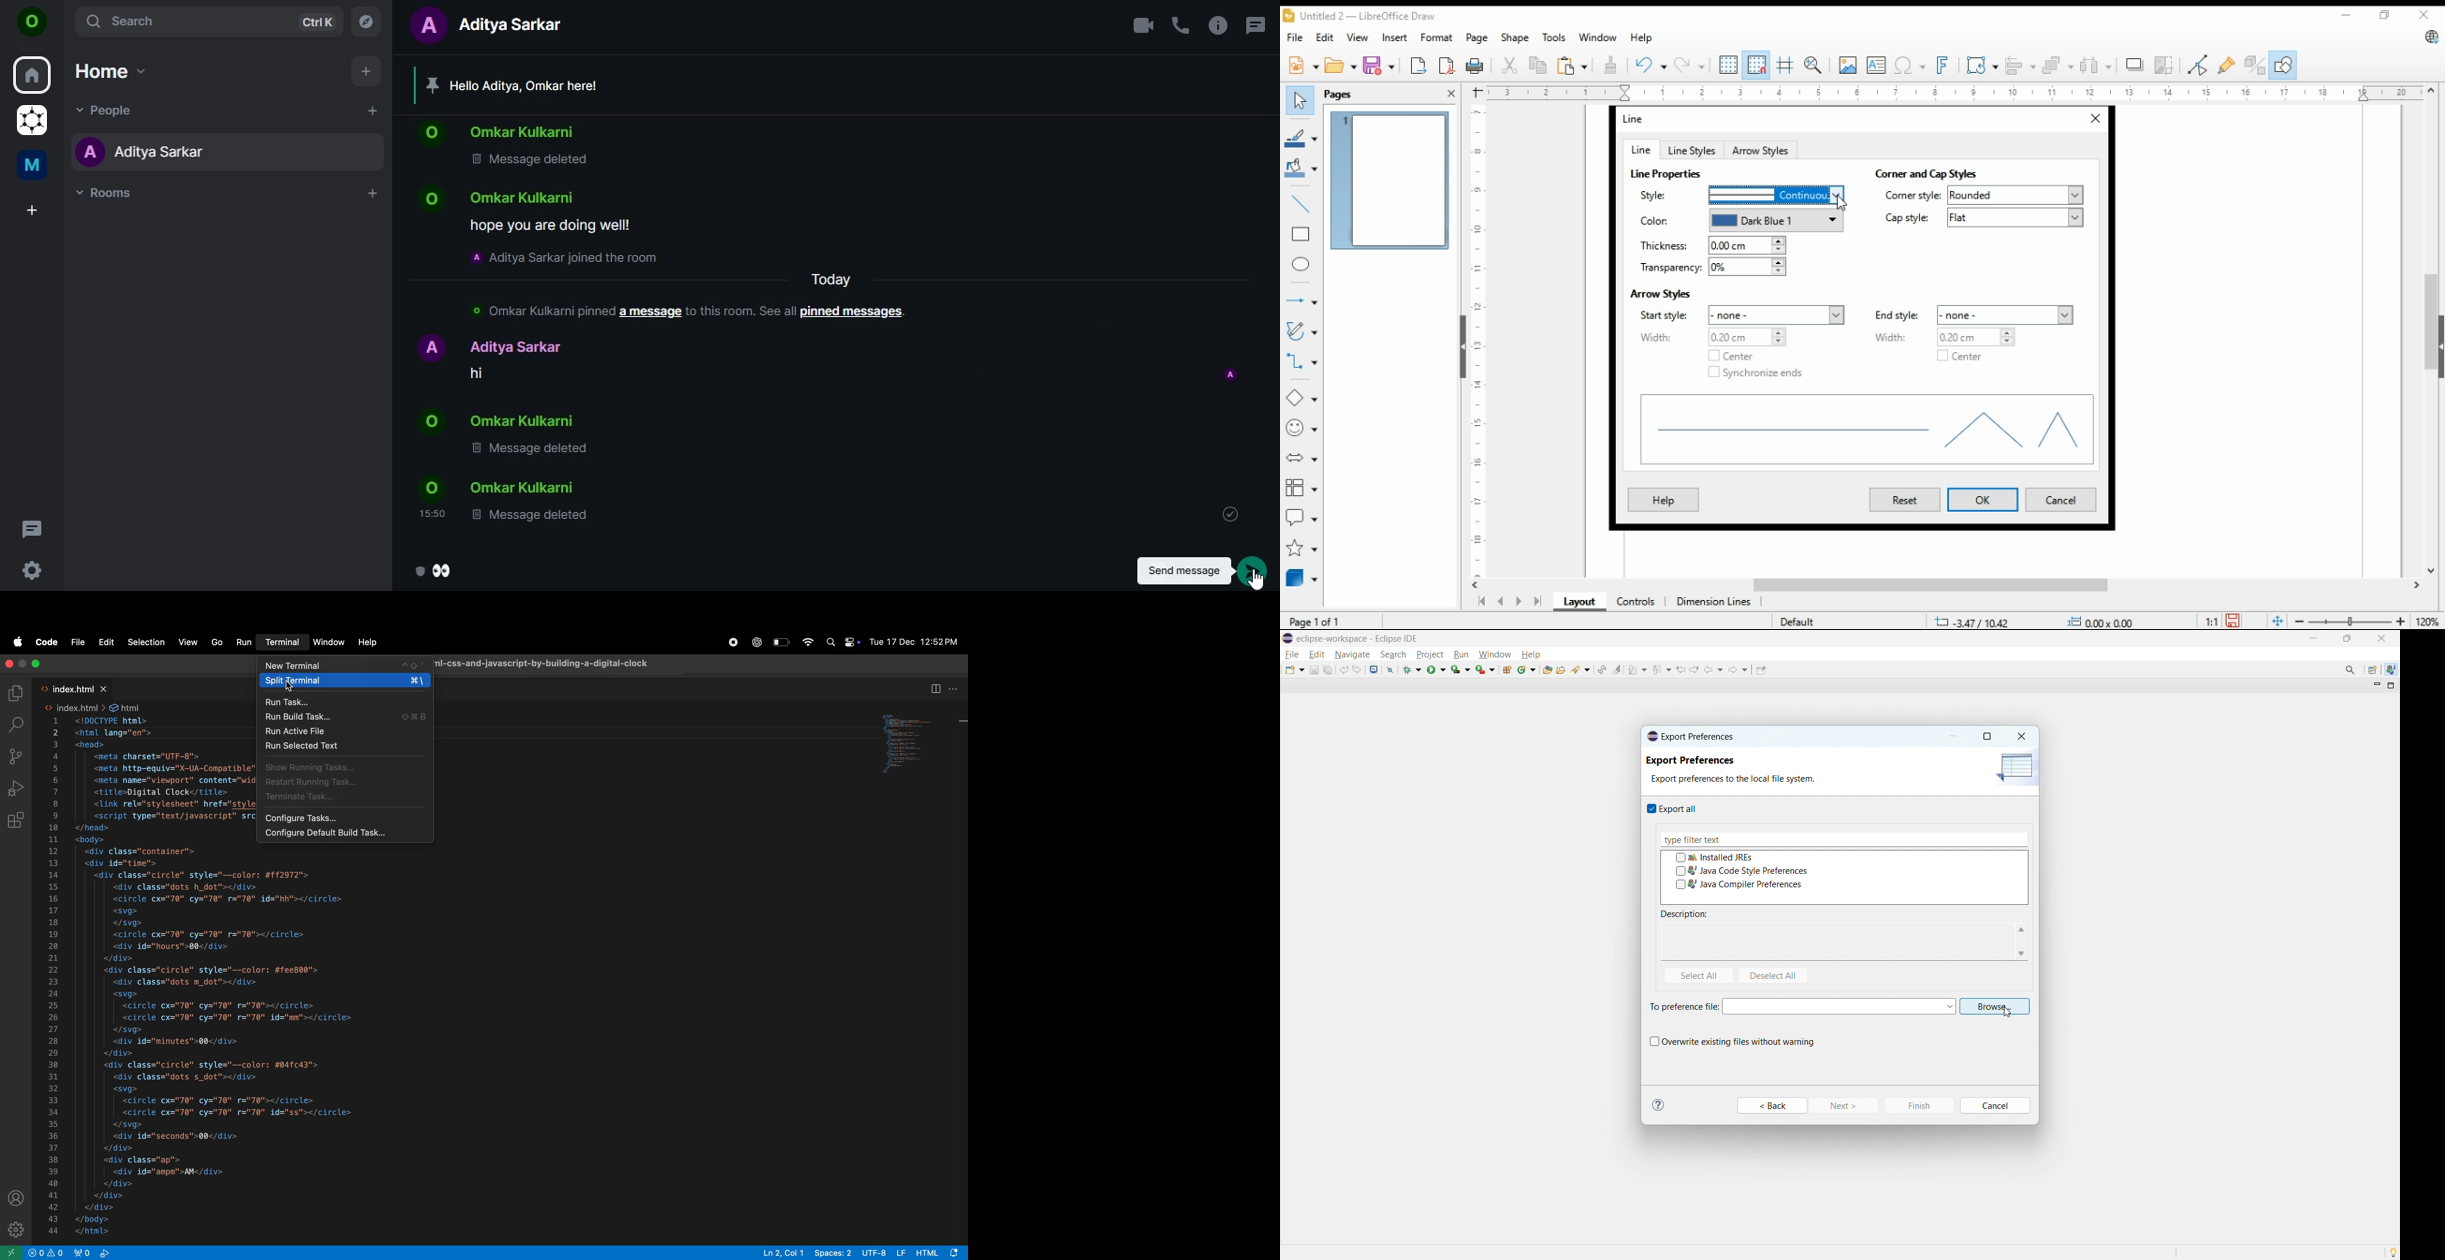  Describe the element at coordinates (1518, 602) in the screenshot. I see `next page` at that location.